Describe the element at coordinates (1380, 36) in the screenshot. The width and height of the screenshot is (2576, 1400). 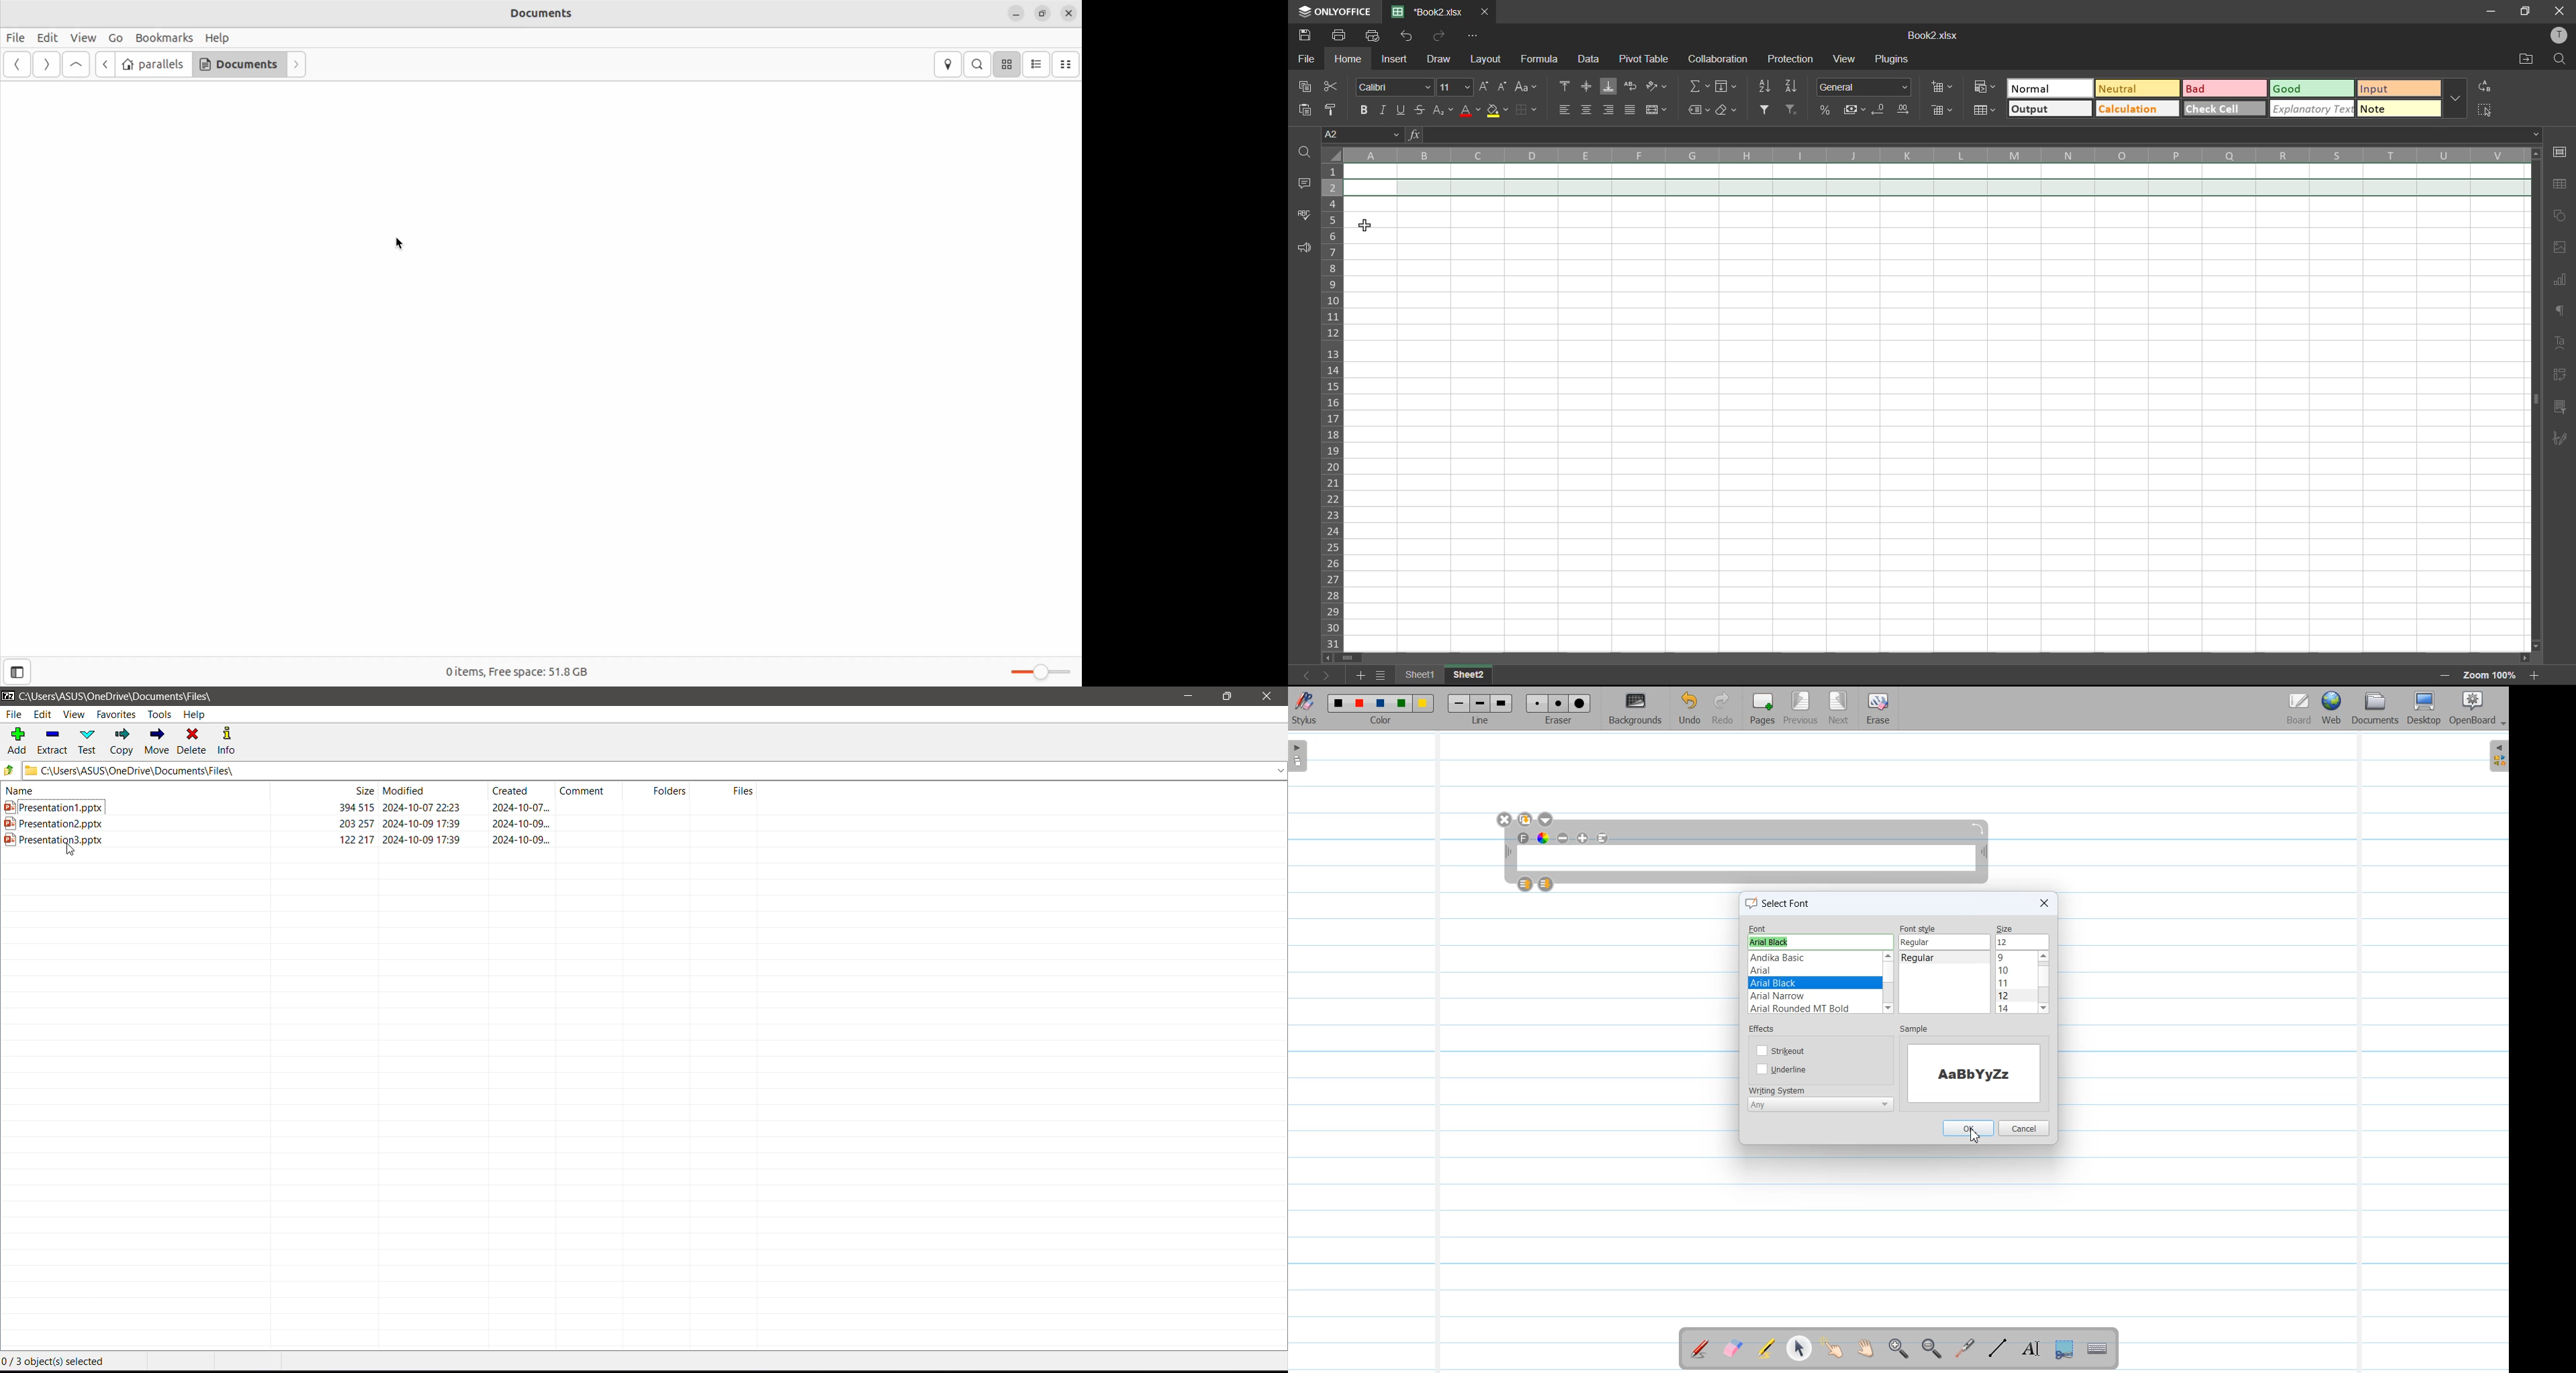
I see `quick print` at that location.